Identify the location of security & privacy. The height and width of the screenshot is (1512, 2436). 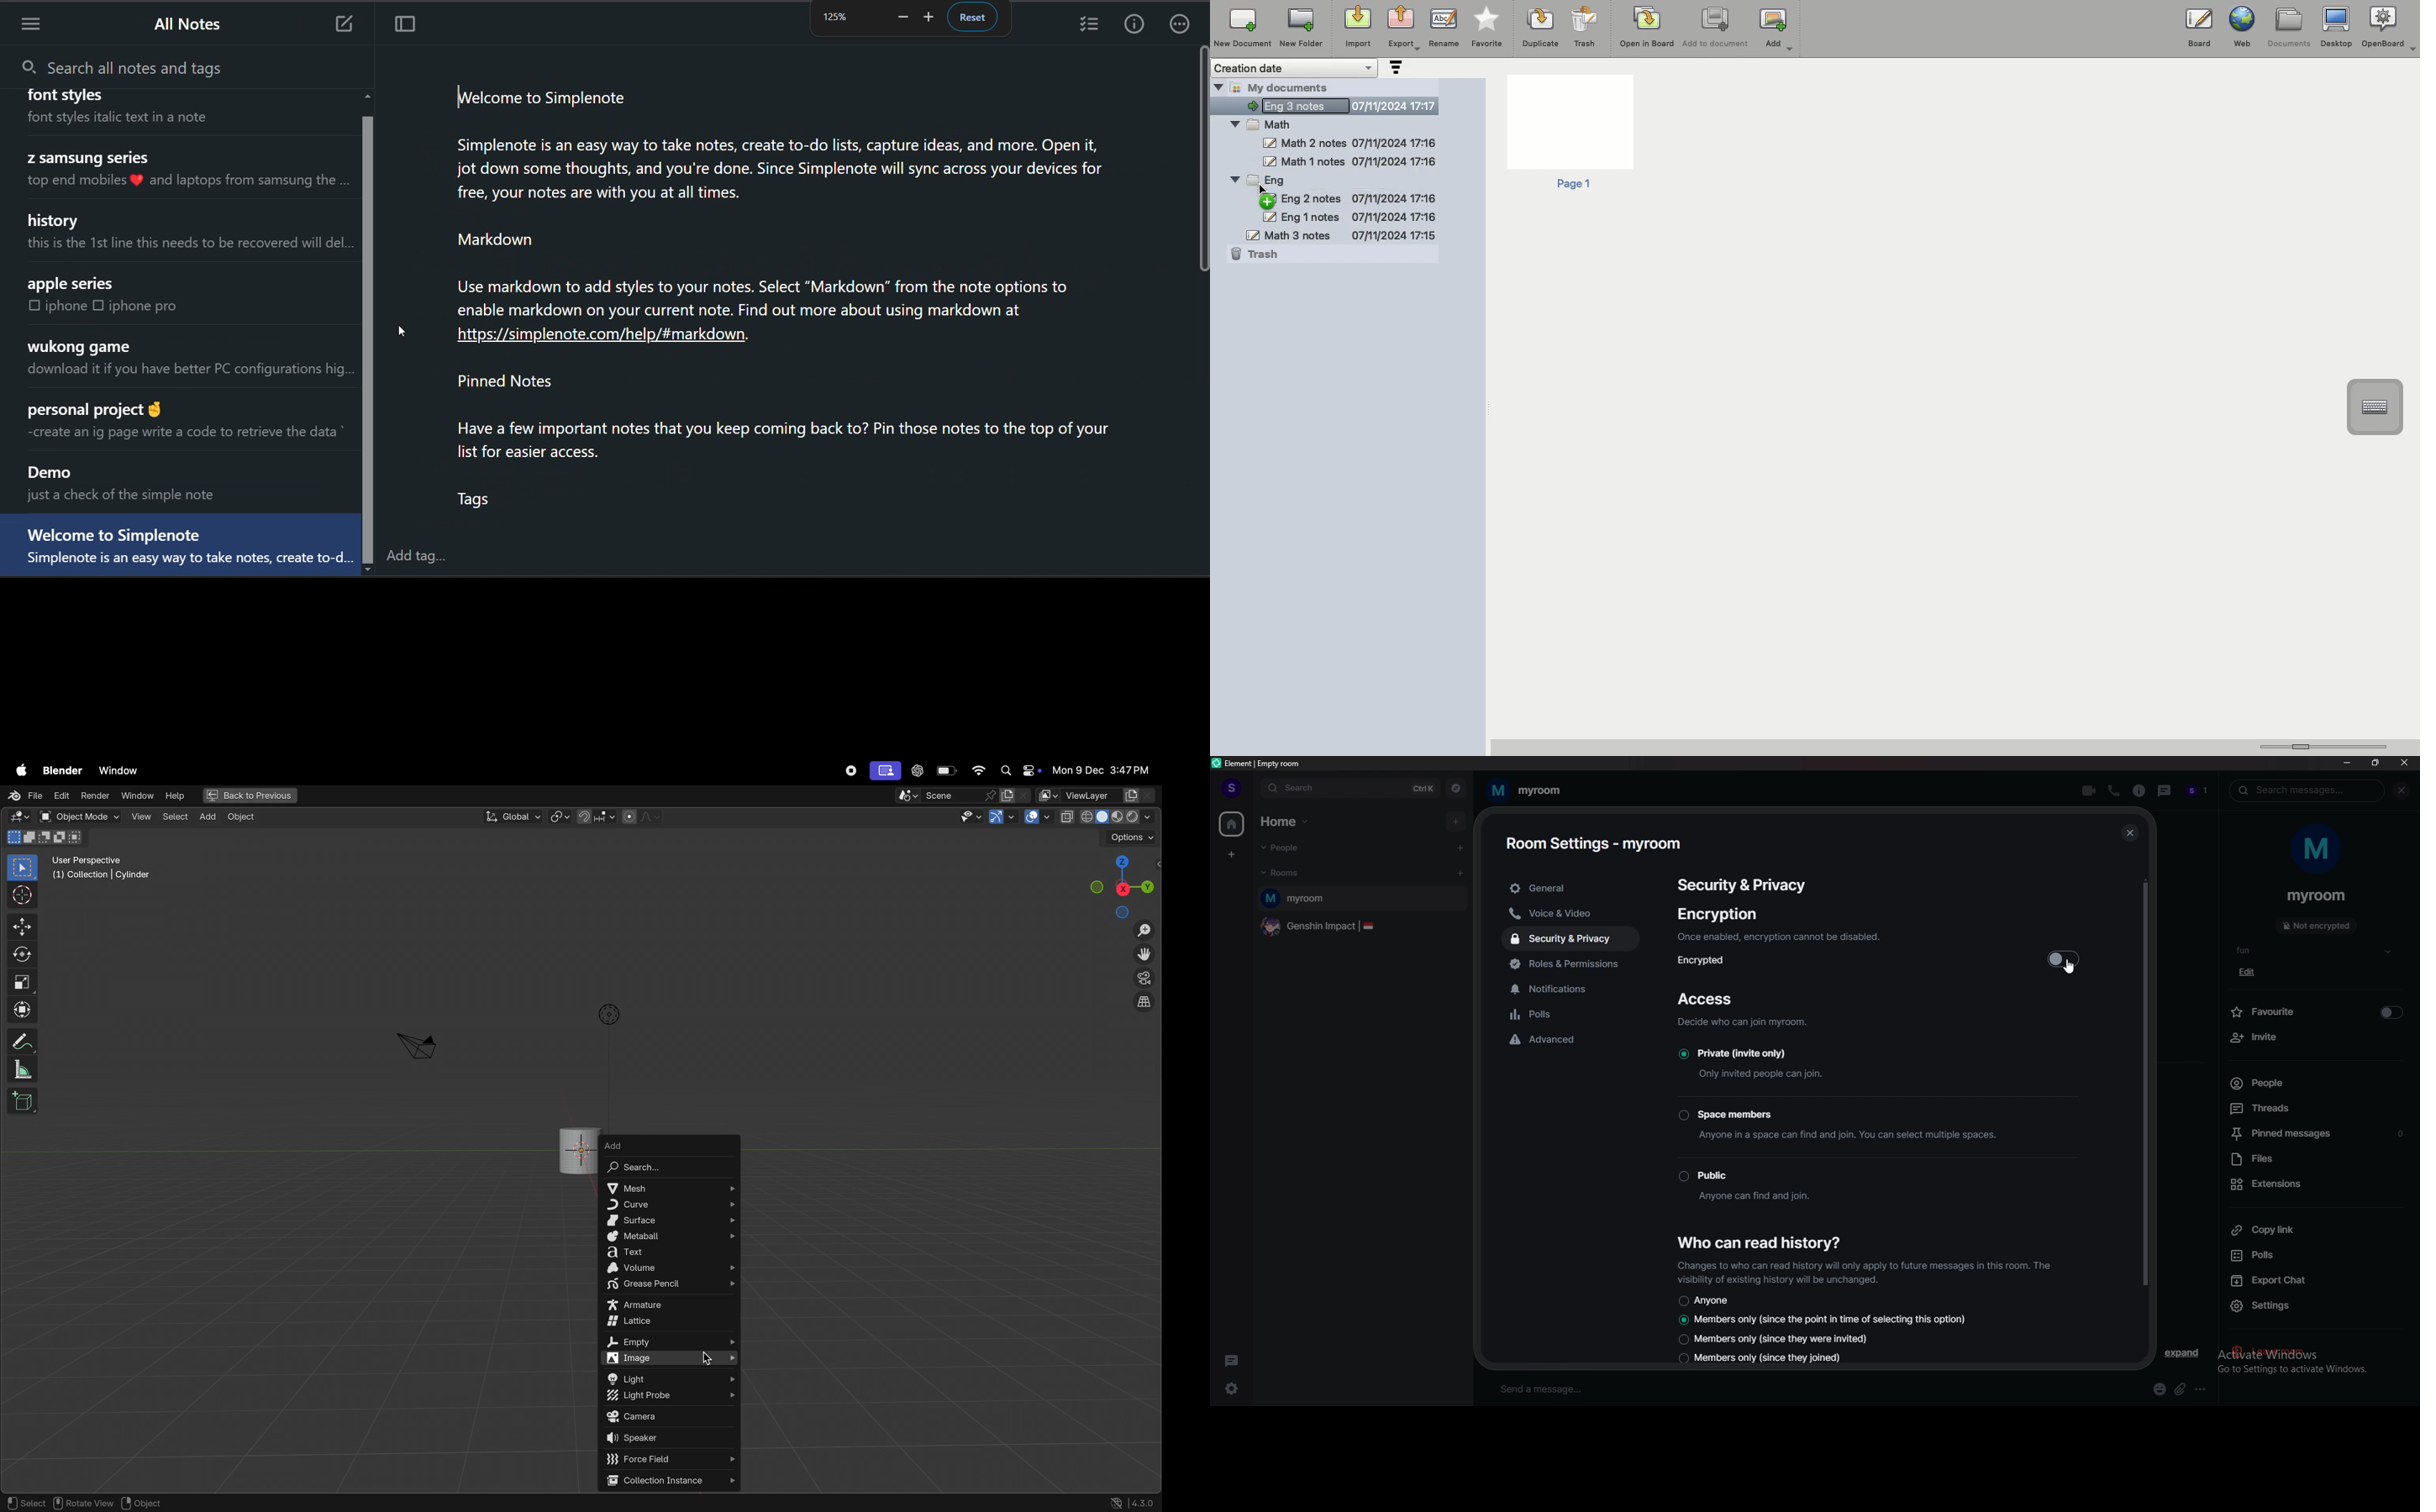
(1743, 884).